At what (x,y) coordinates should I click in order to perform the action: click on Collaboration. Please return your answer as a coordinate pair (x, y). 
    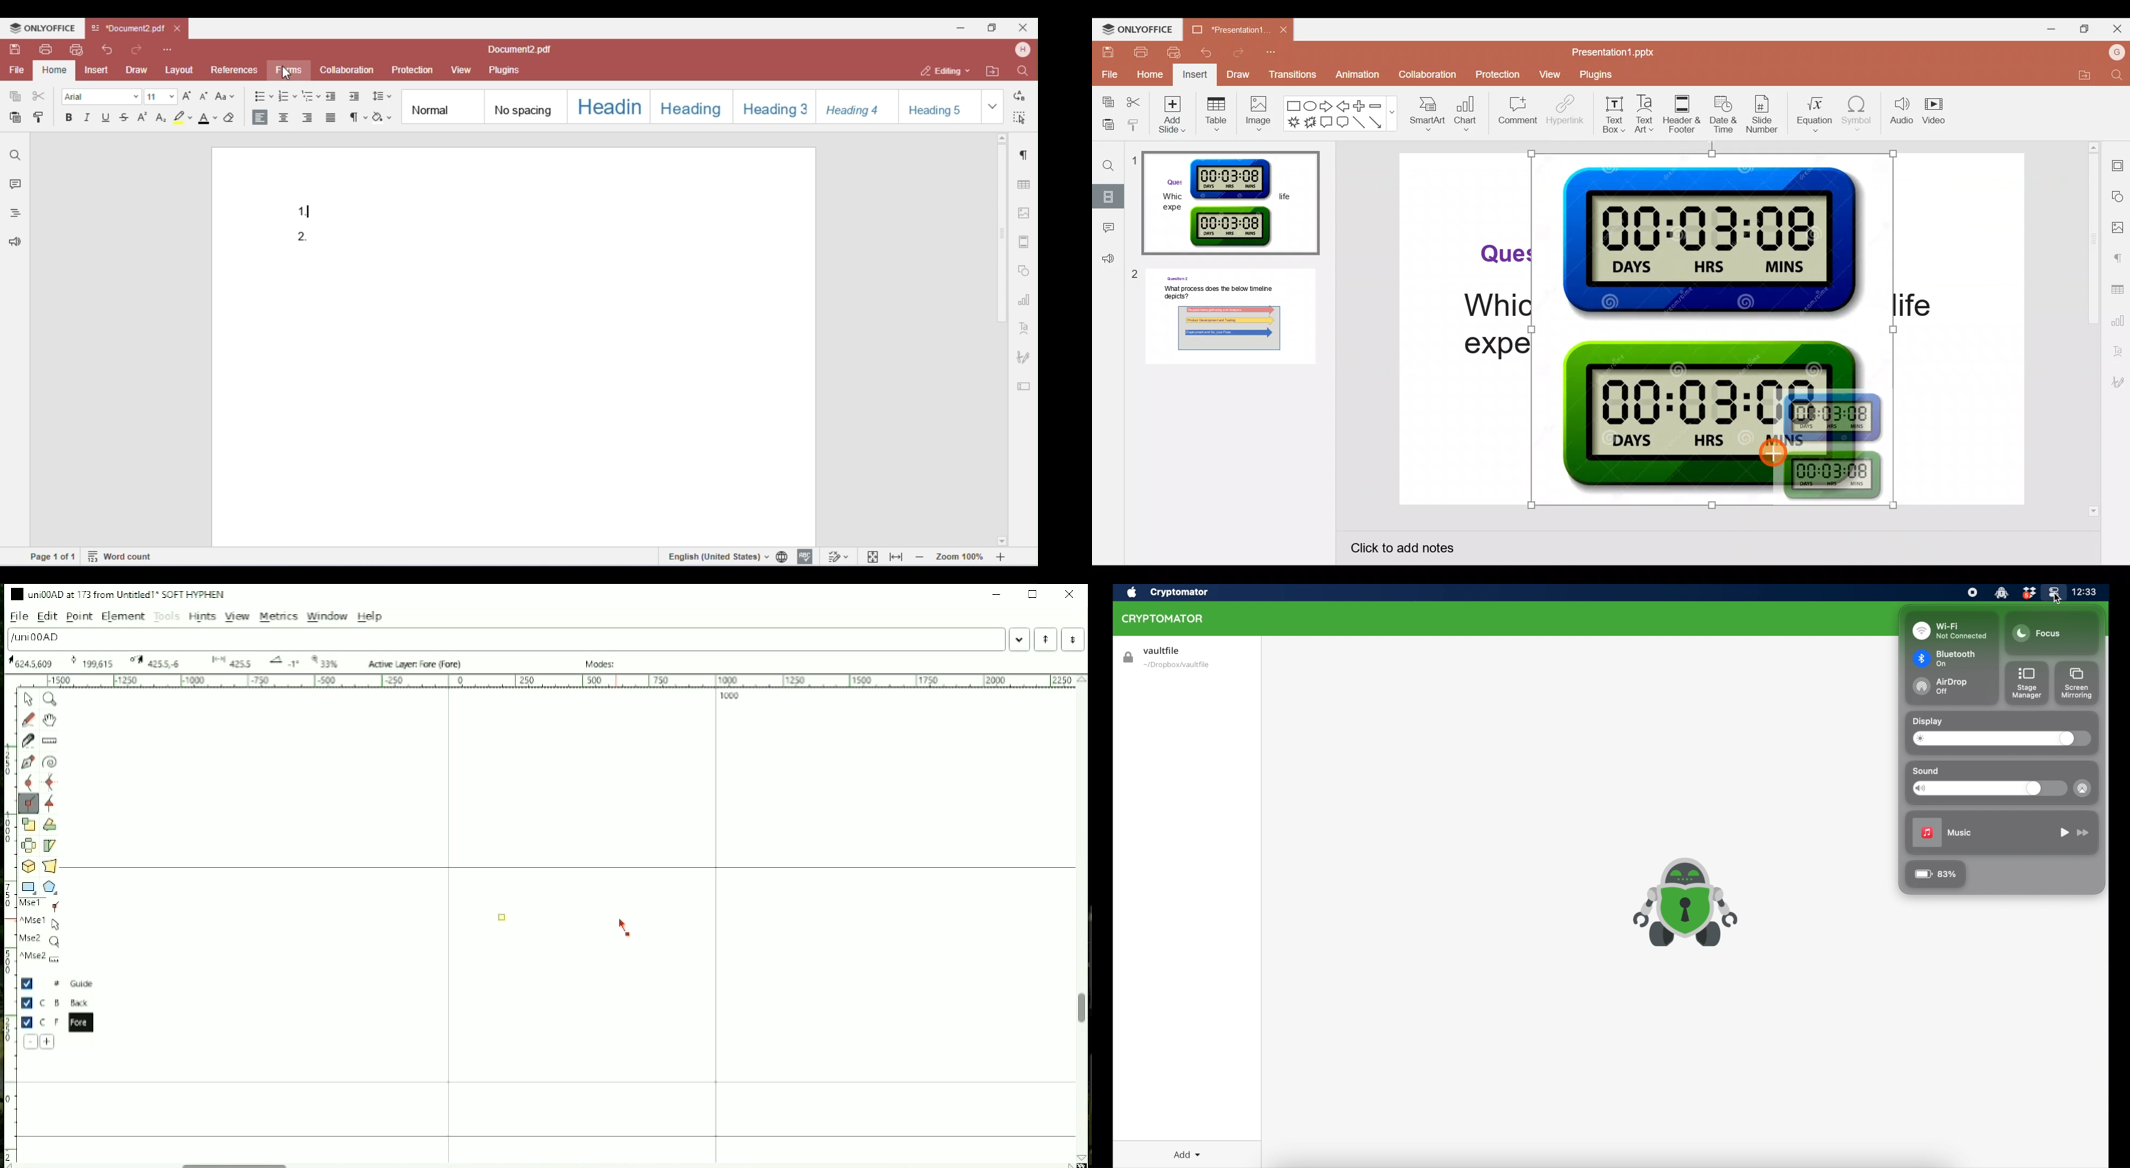
    Looking at the image, I should click on (1423, 74).